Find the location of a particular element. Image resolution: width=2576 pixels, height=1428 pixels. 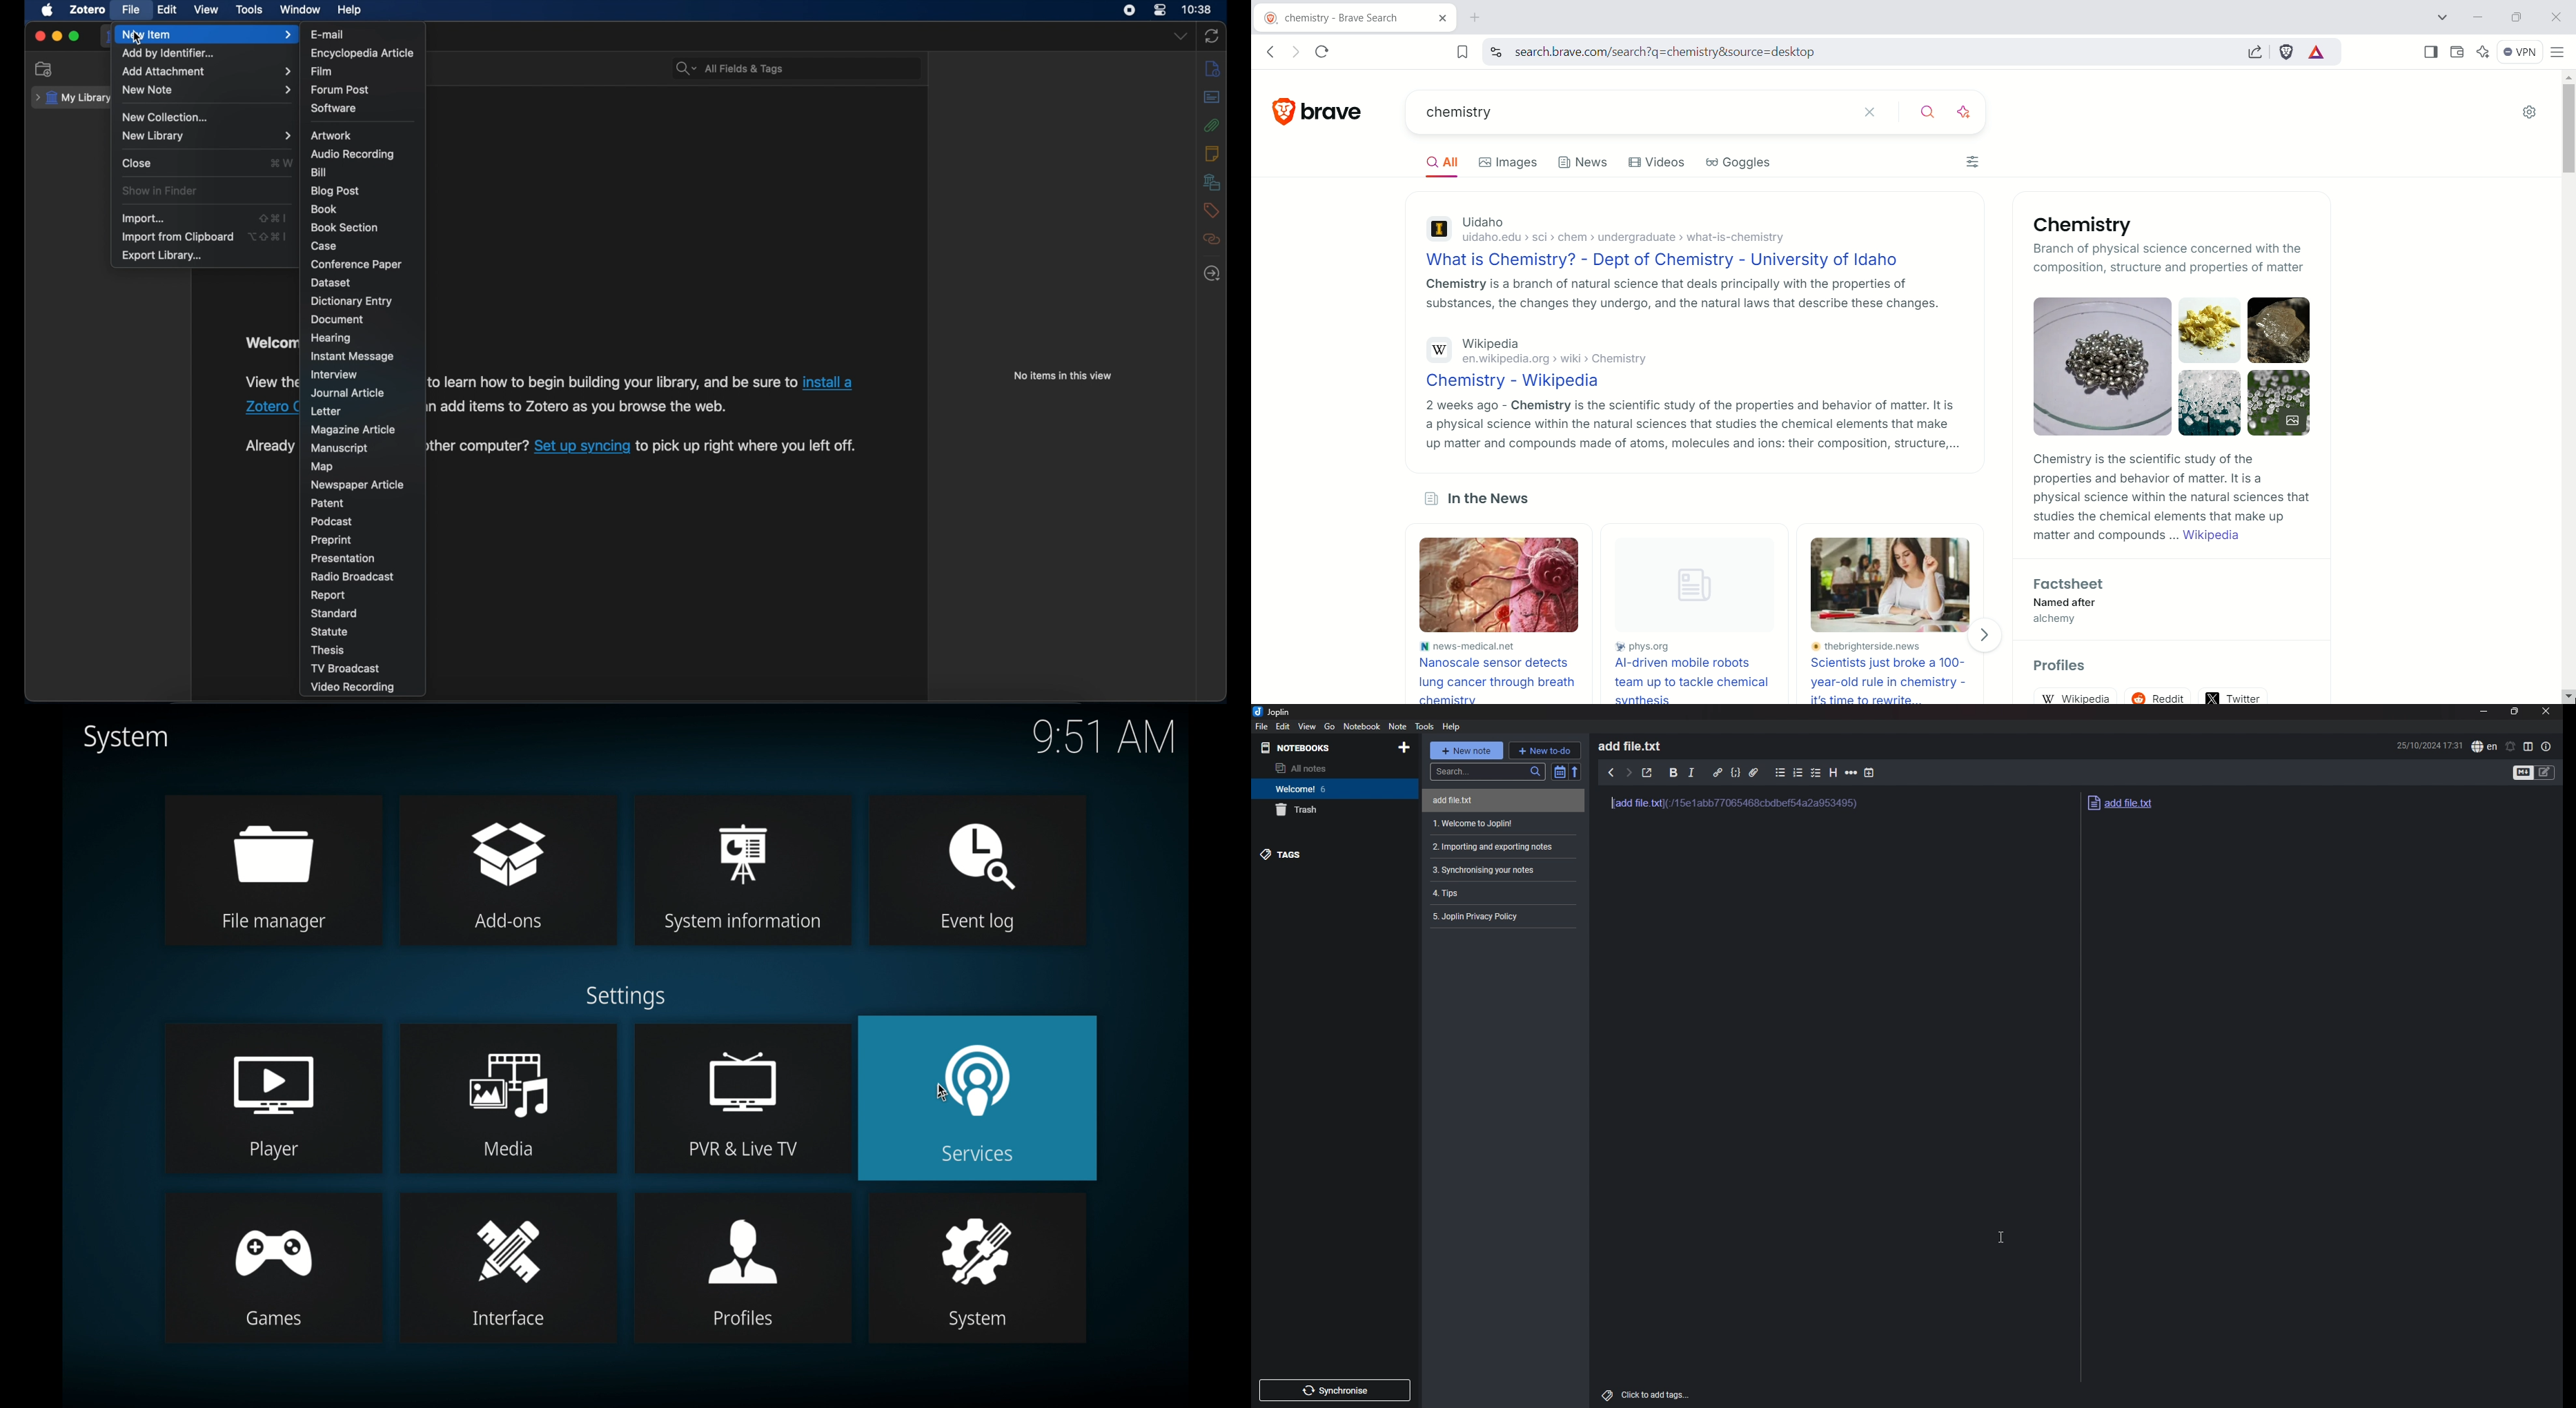

add hyperlink is located at coordinates (1719, 774).